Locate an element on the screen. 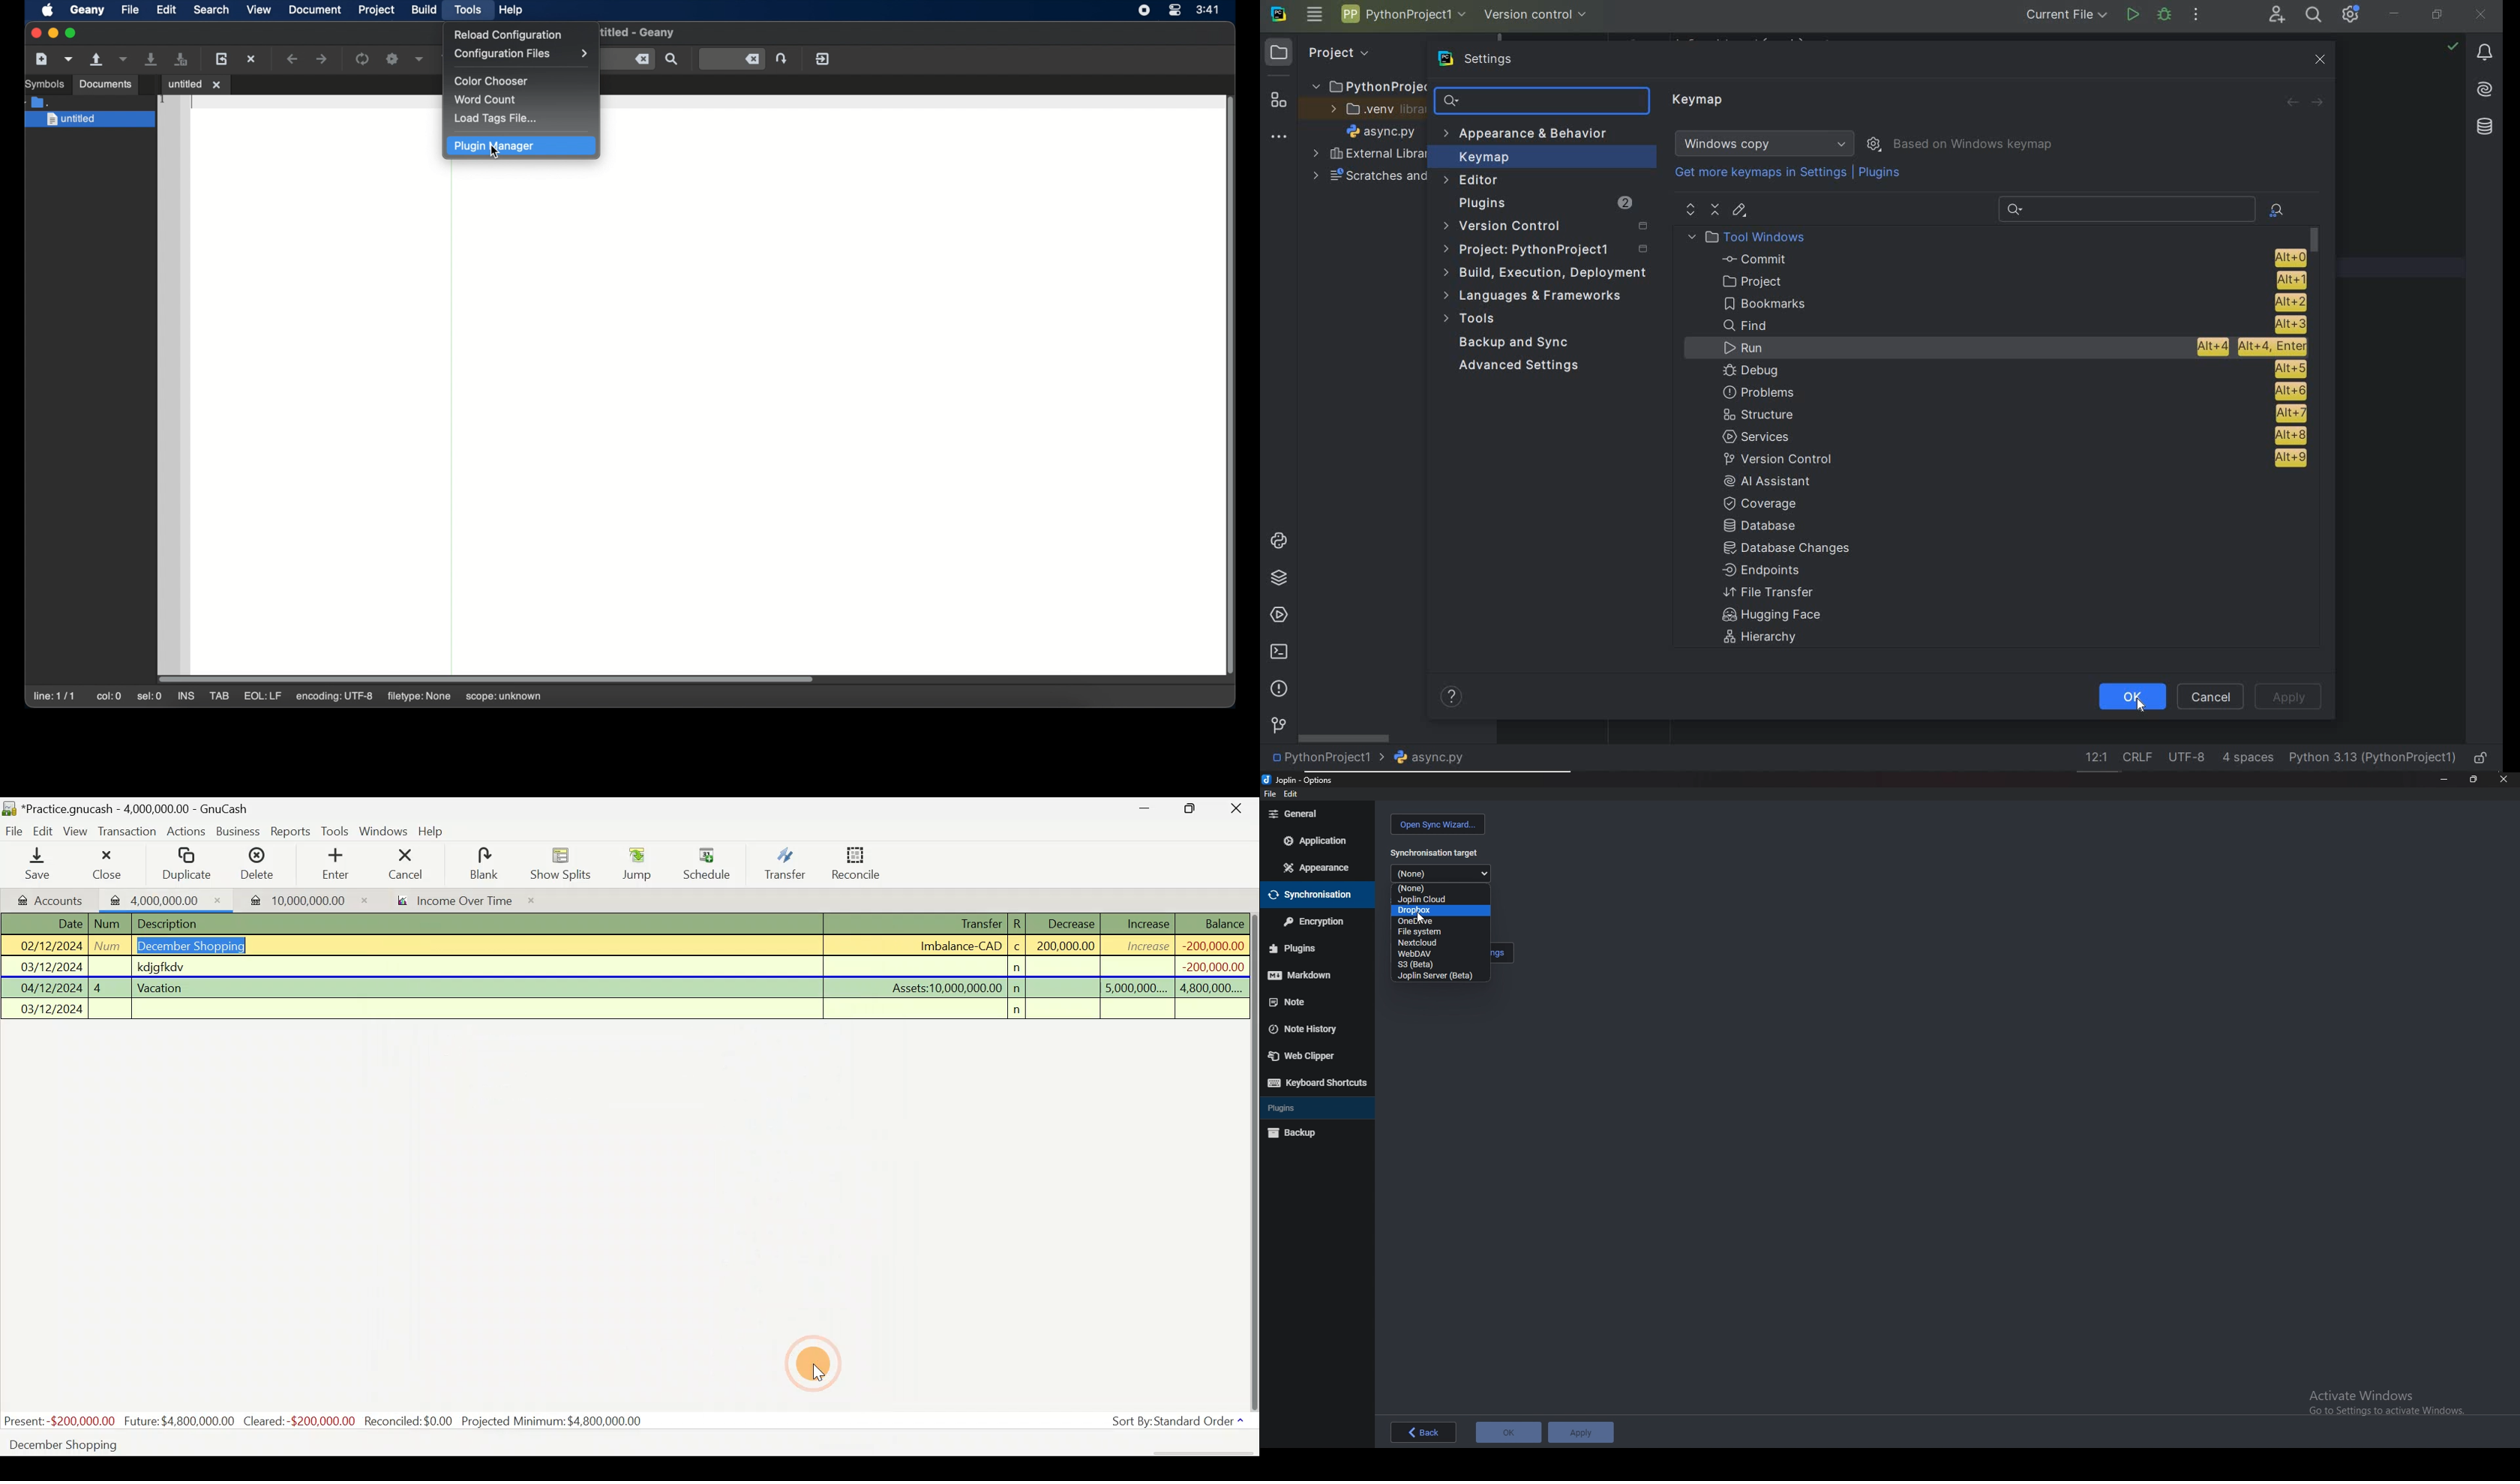 The image size is (2520, 1484). edit is located at coordinates (1293, 793).